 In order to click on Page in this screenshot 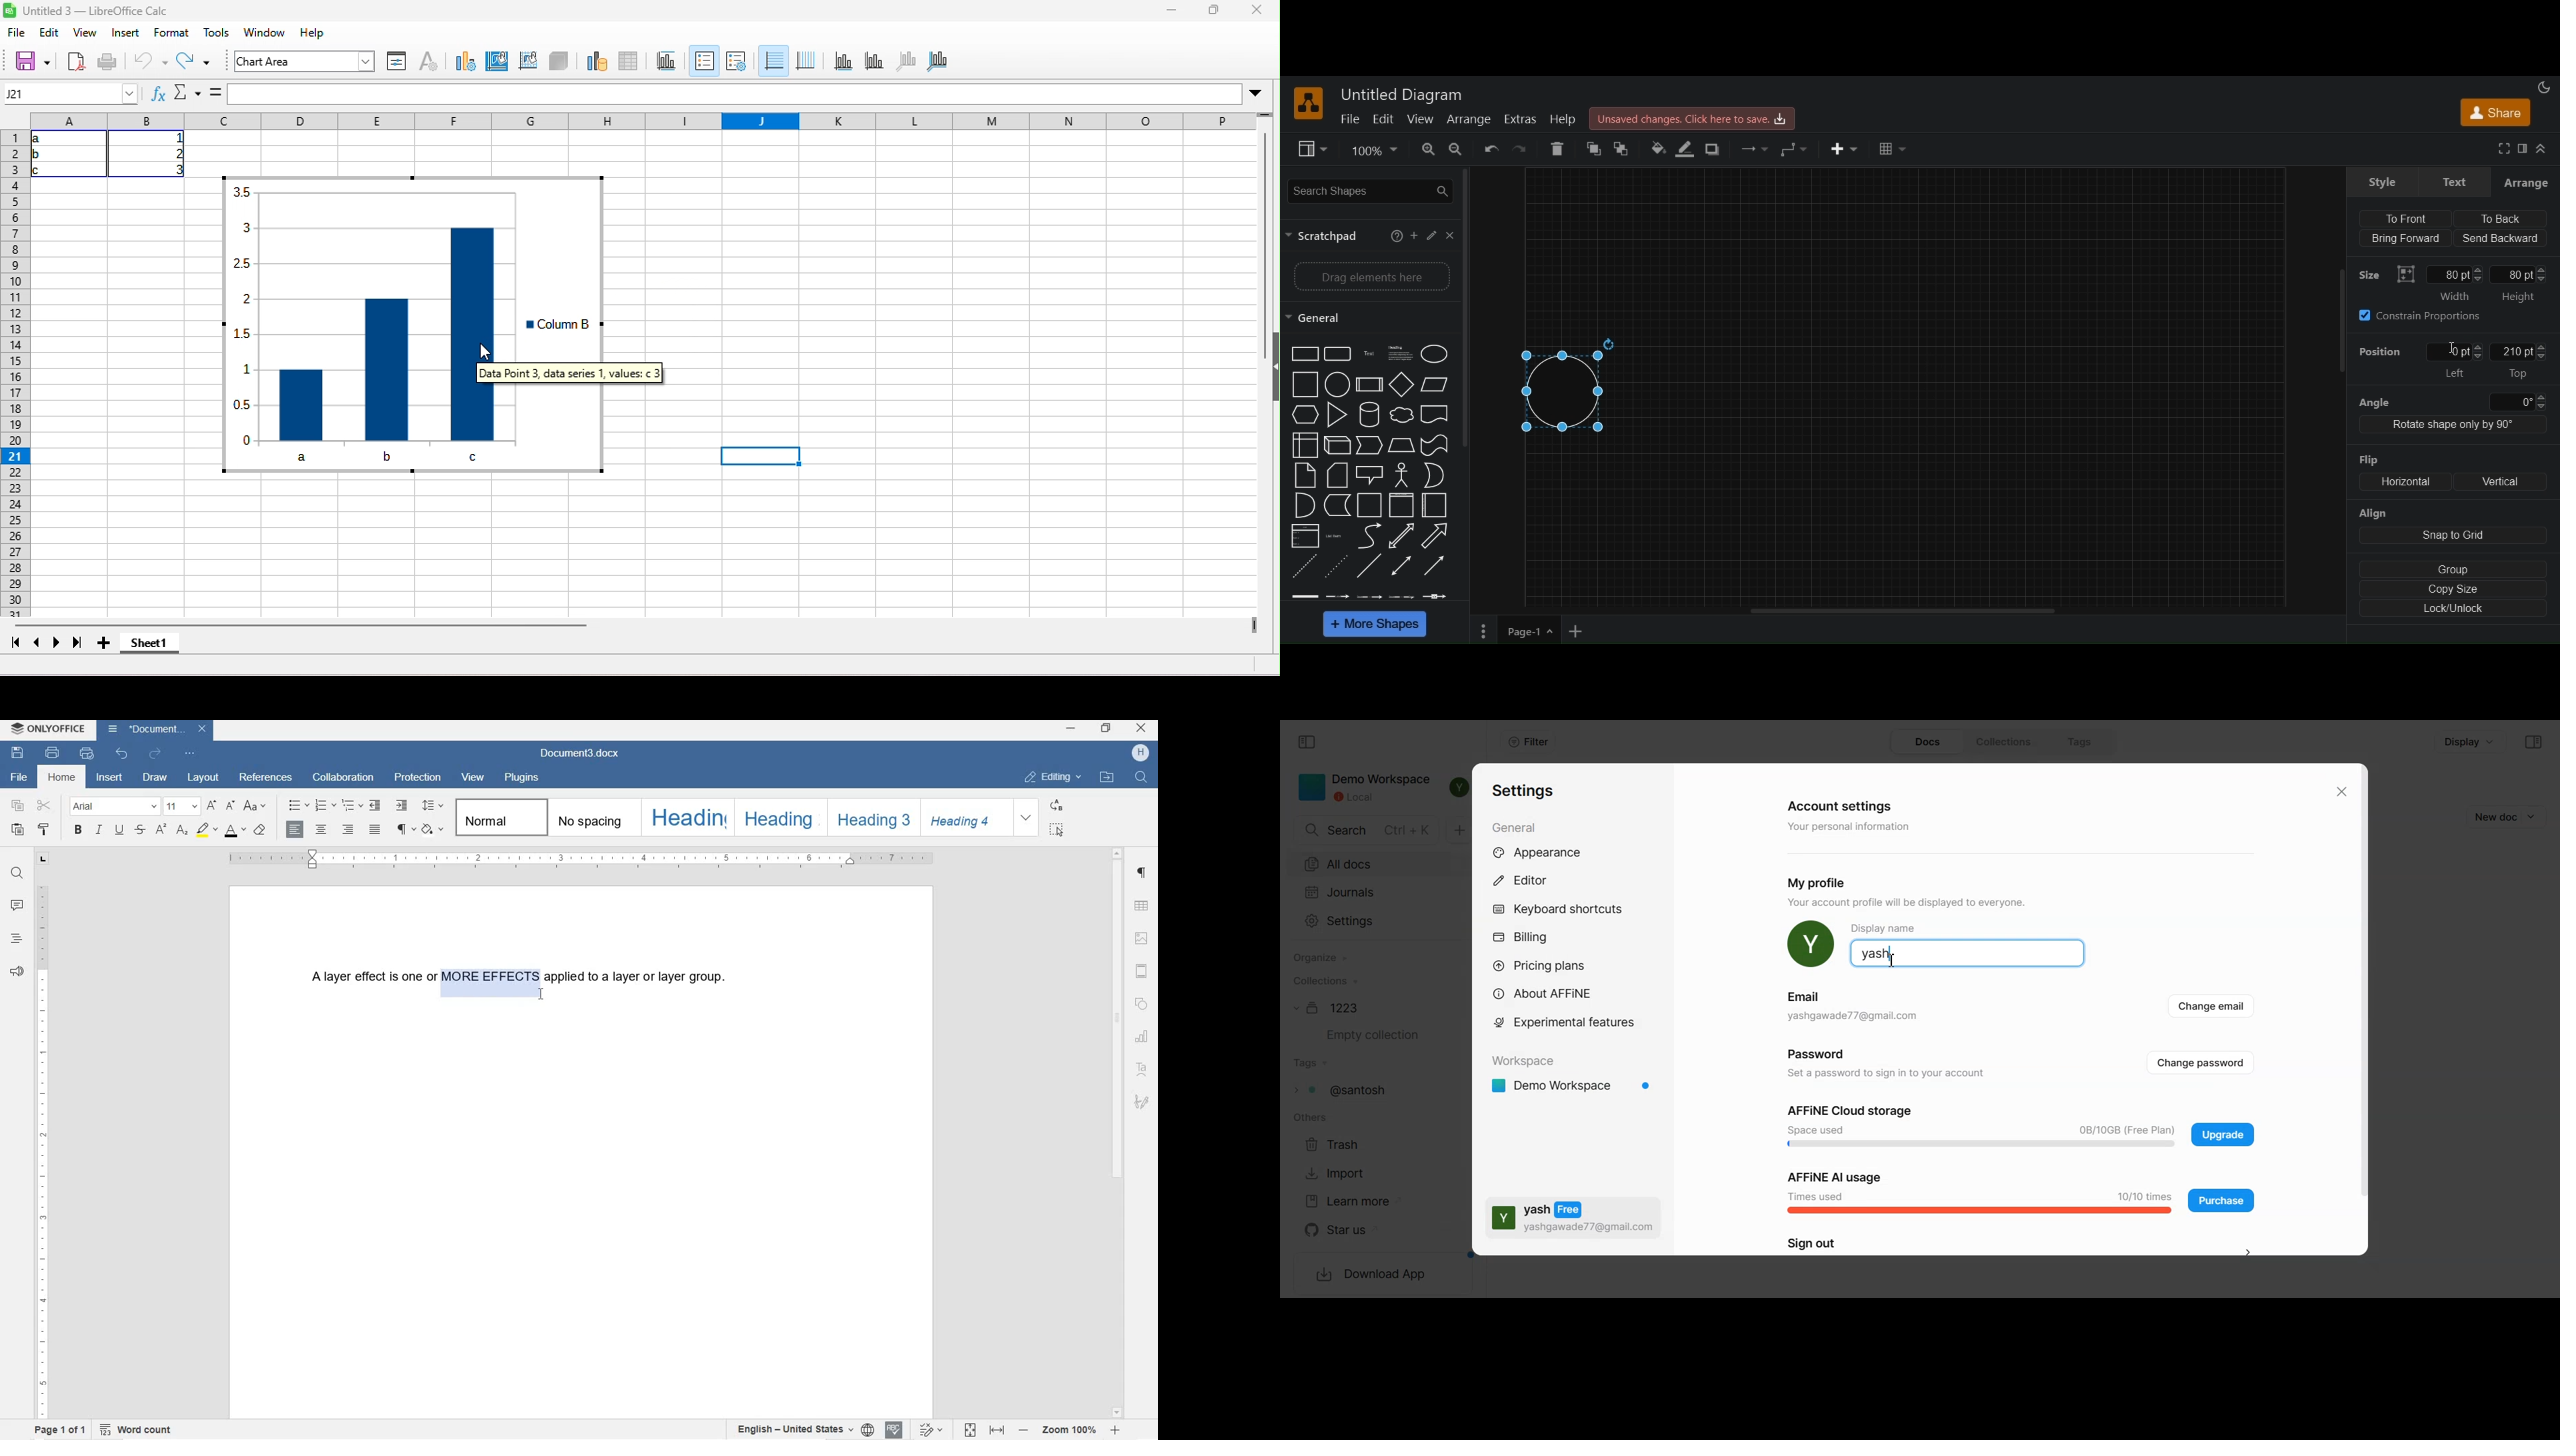, I will do `click(1305, 476)`.